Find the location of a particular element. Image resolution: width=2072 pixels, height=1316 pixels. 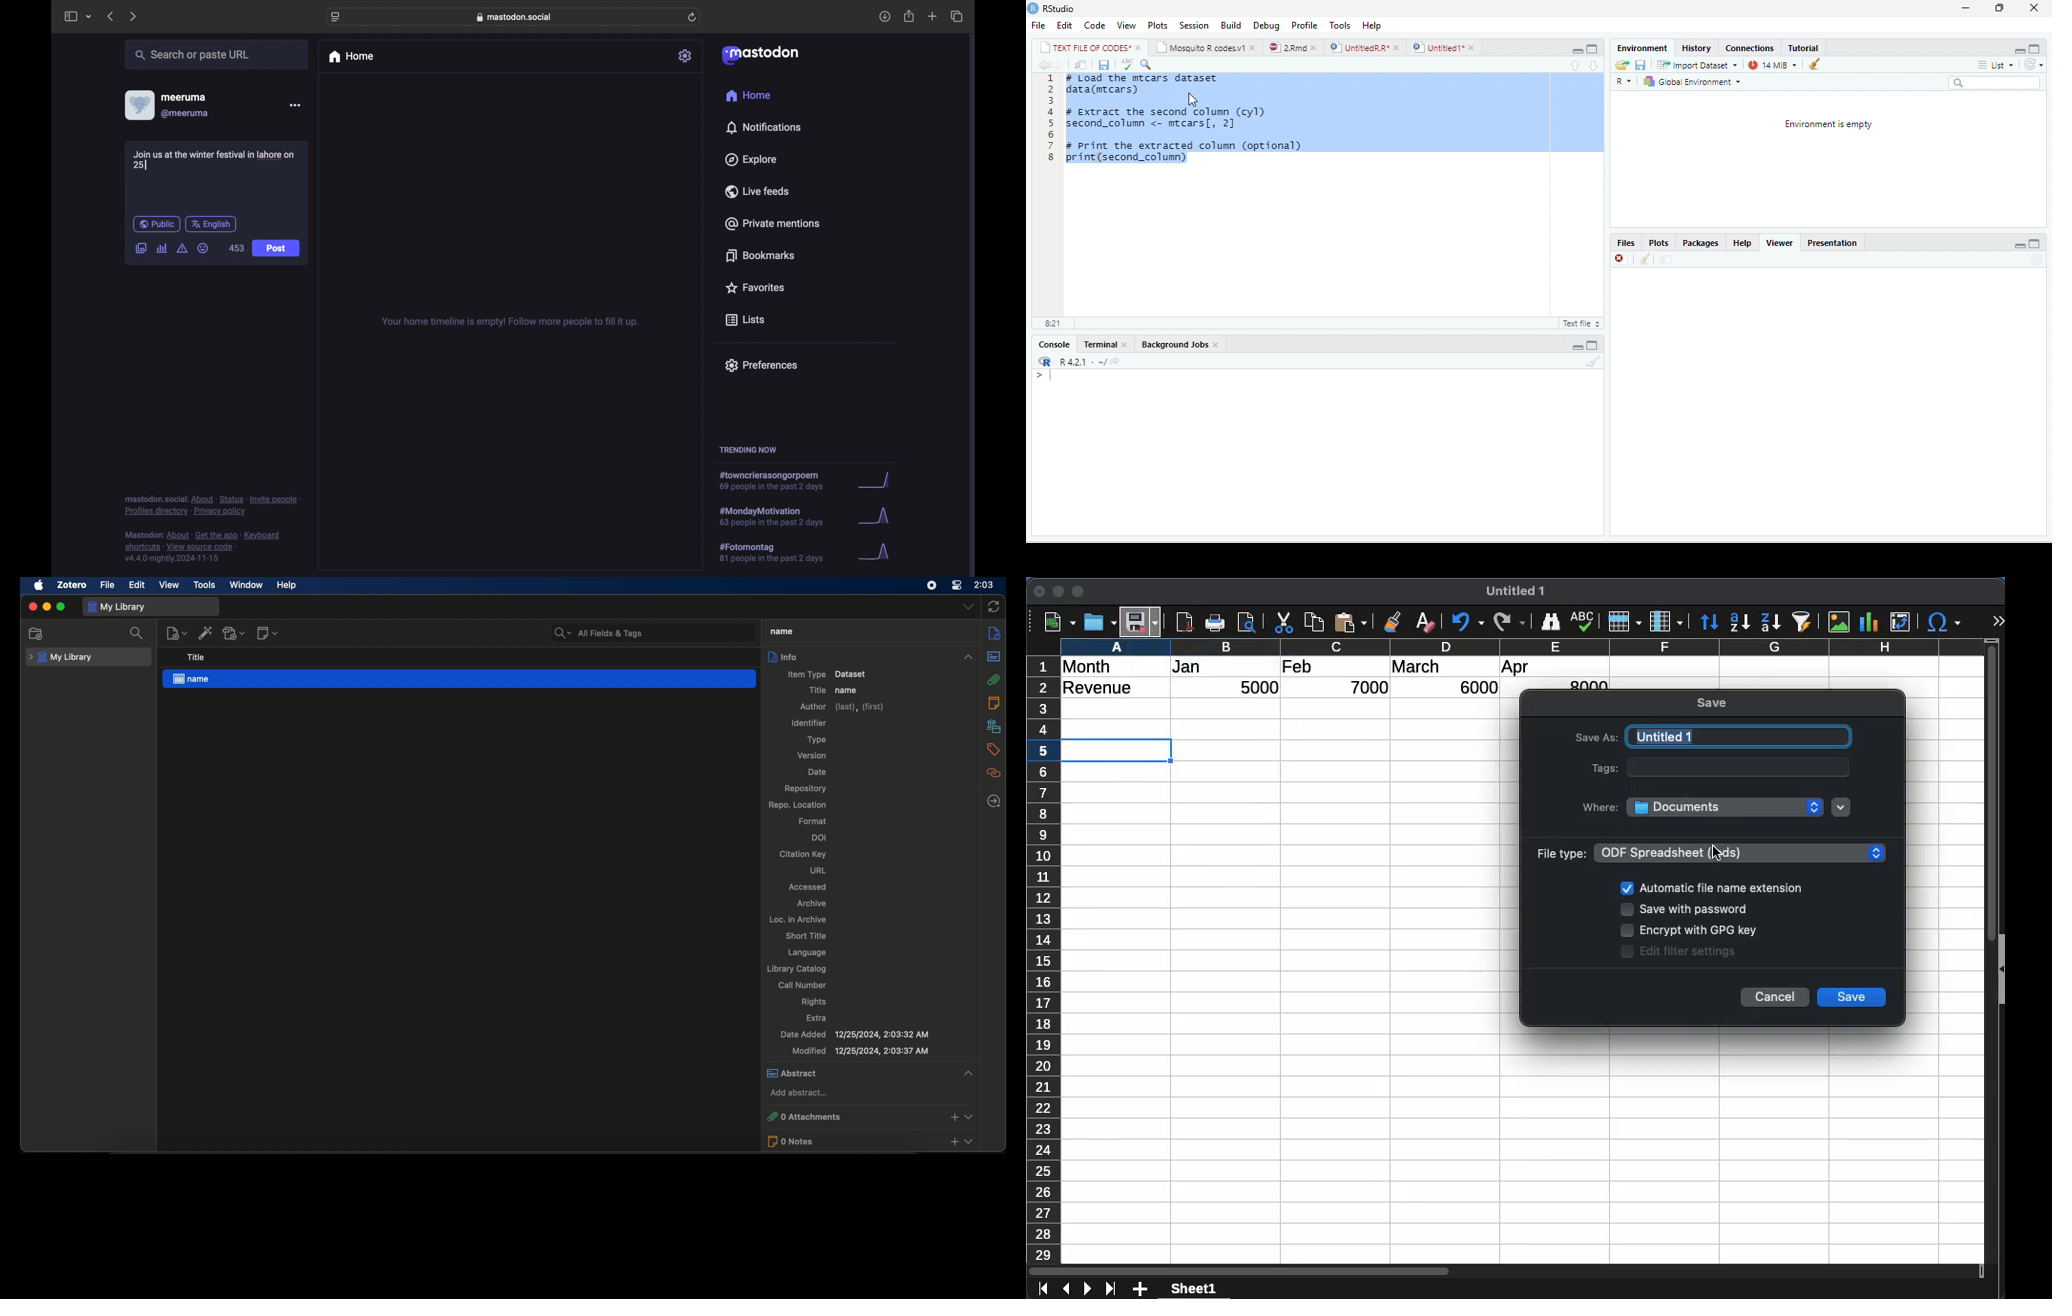

libraries is located at coordinates (993, 726).